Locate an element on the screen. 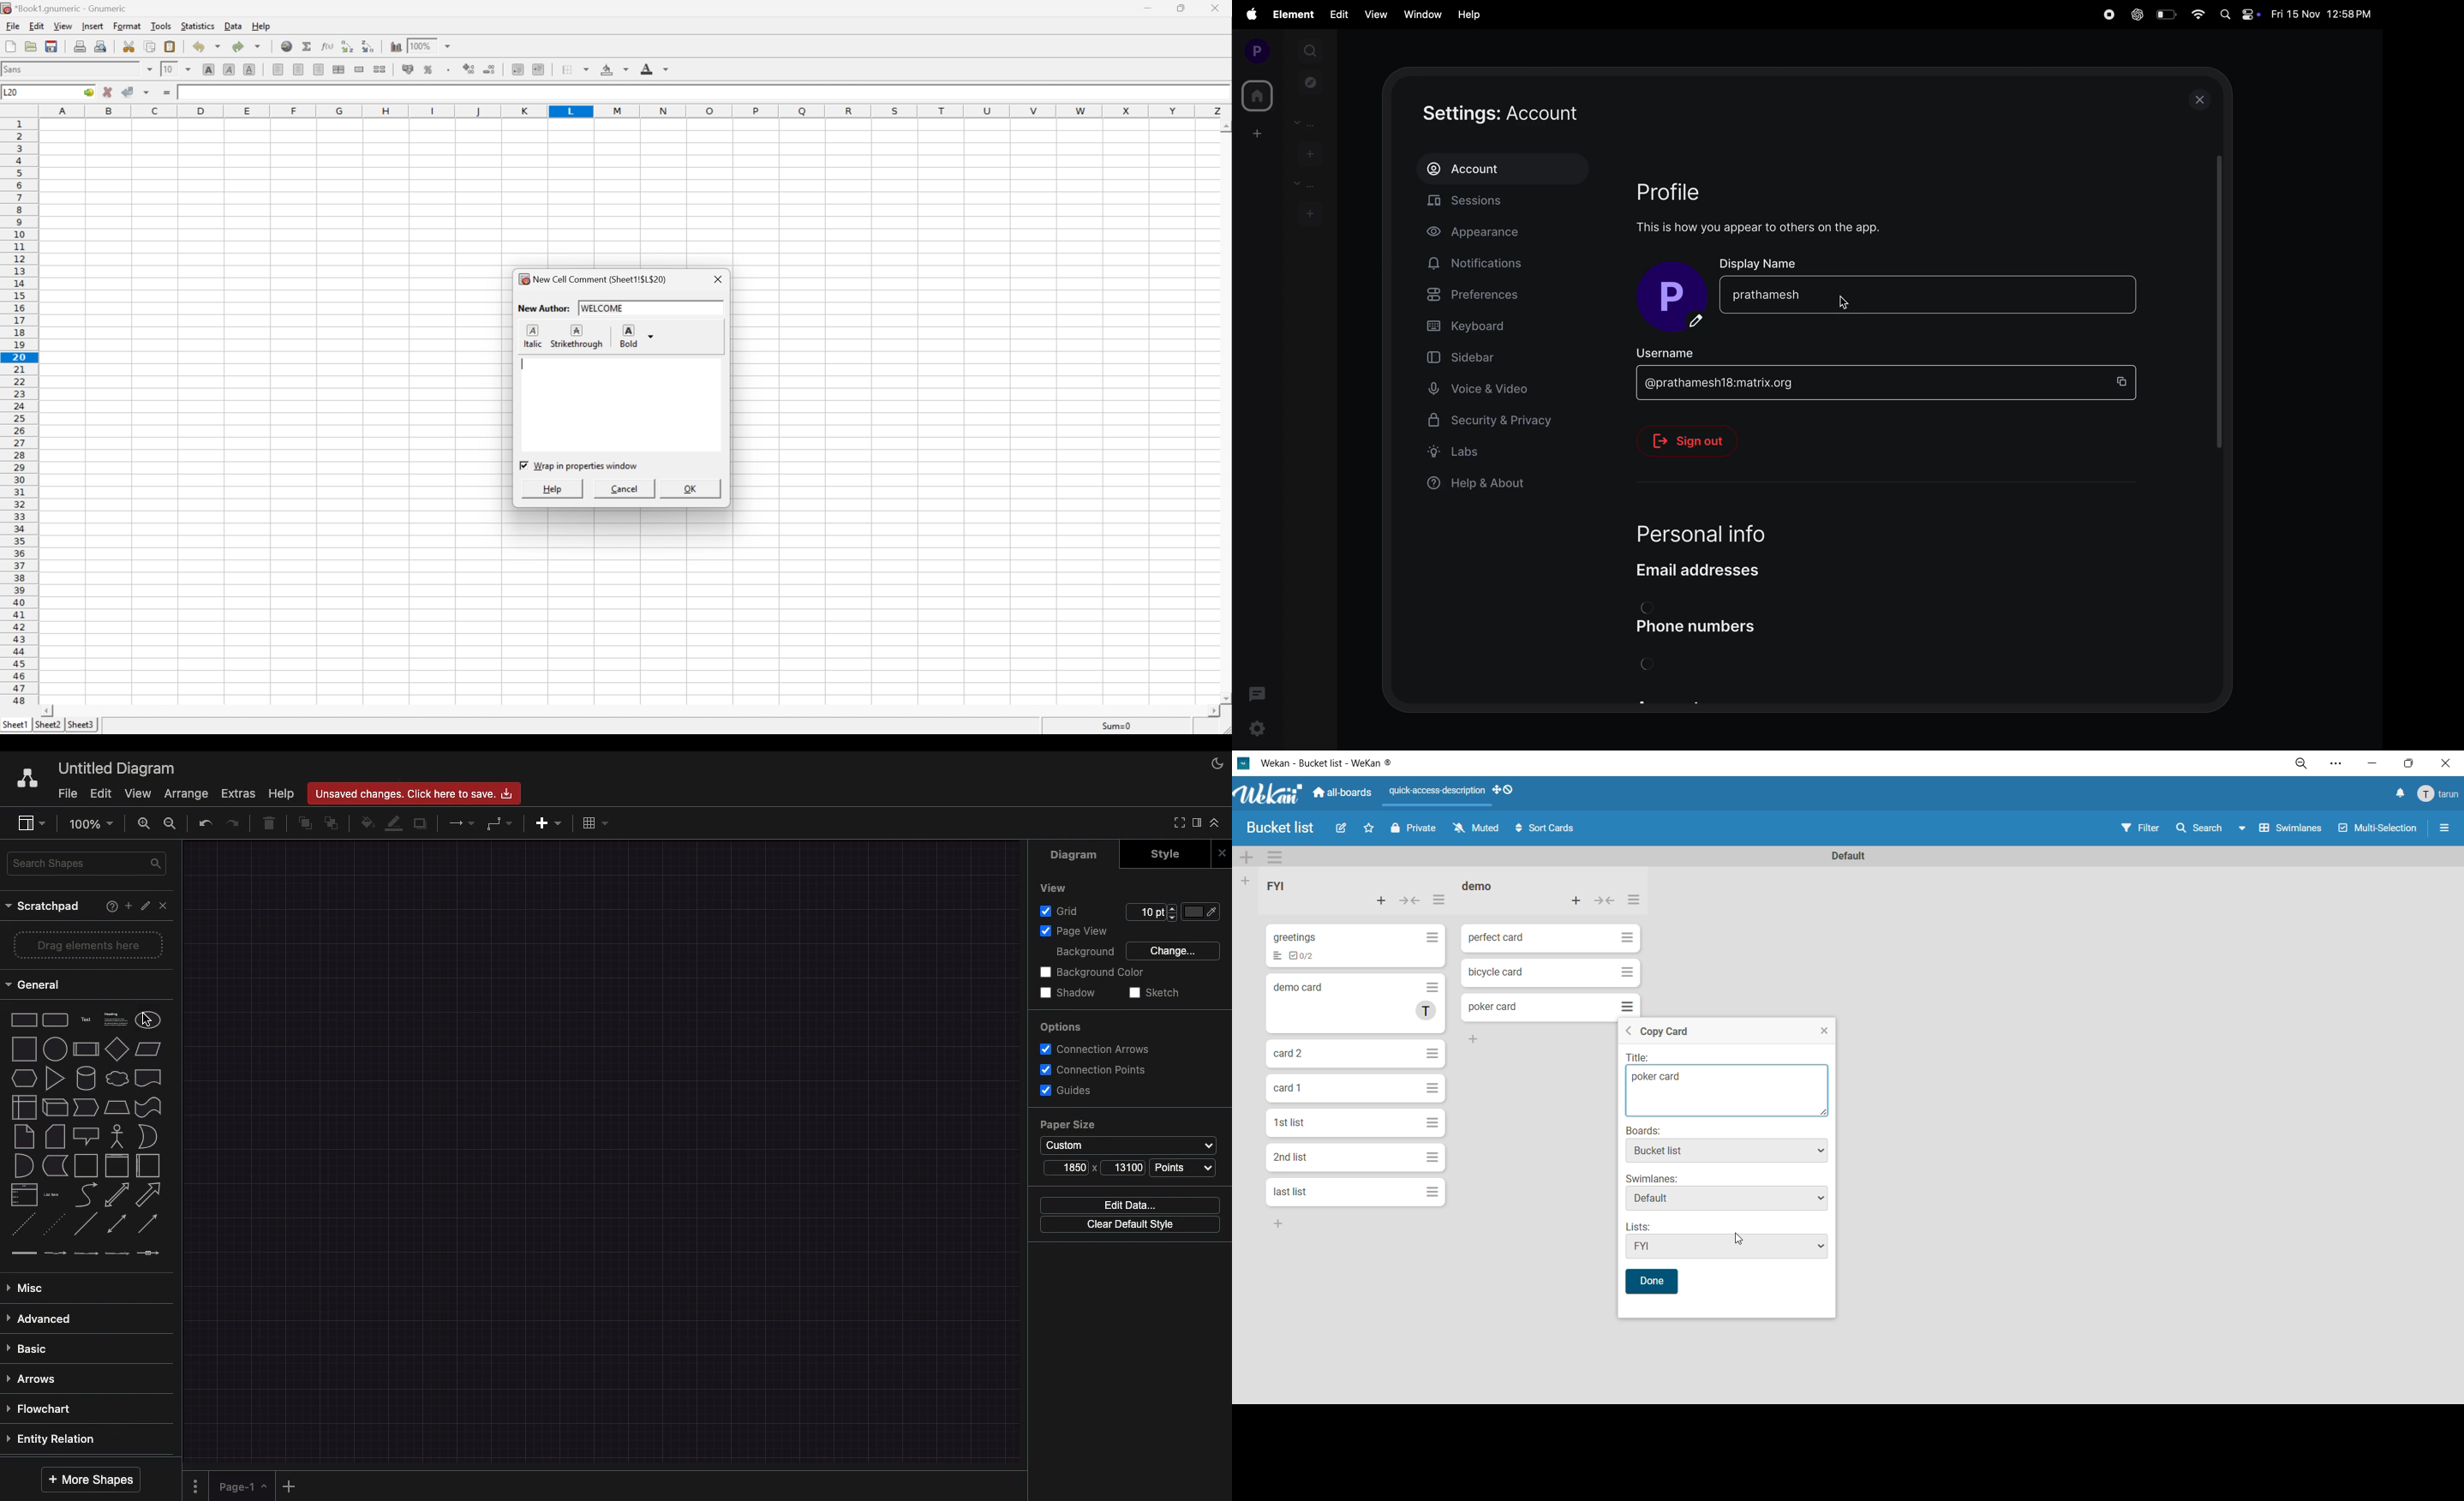 This screenshot has width=2464, height=1512. connector 2 is located at coordinates (55, 1253).